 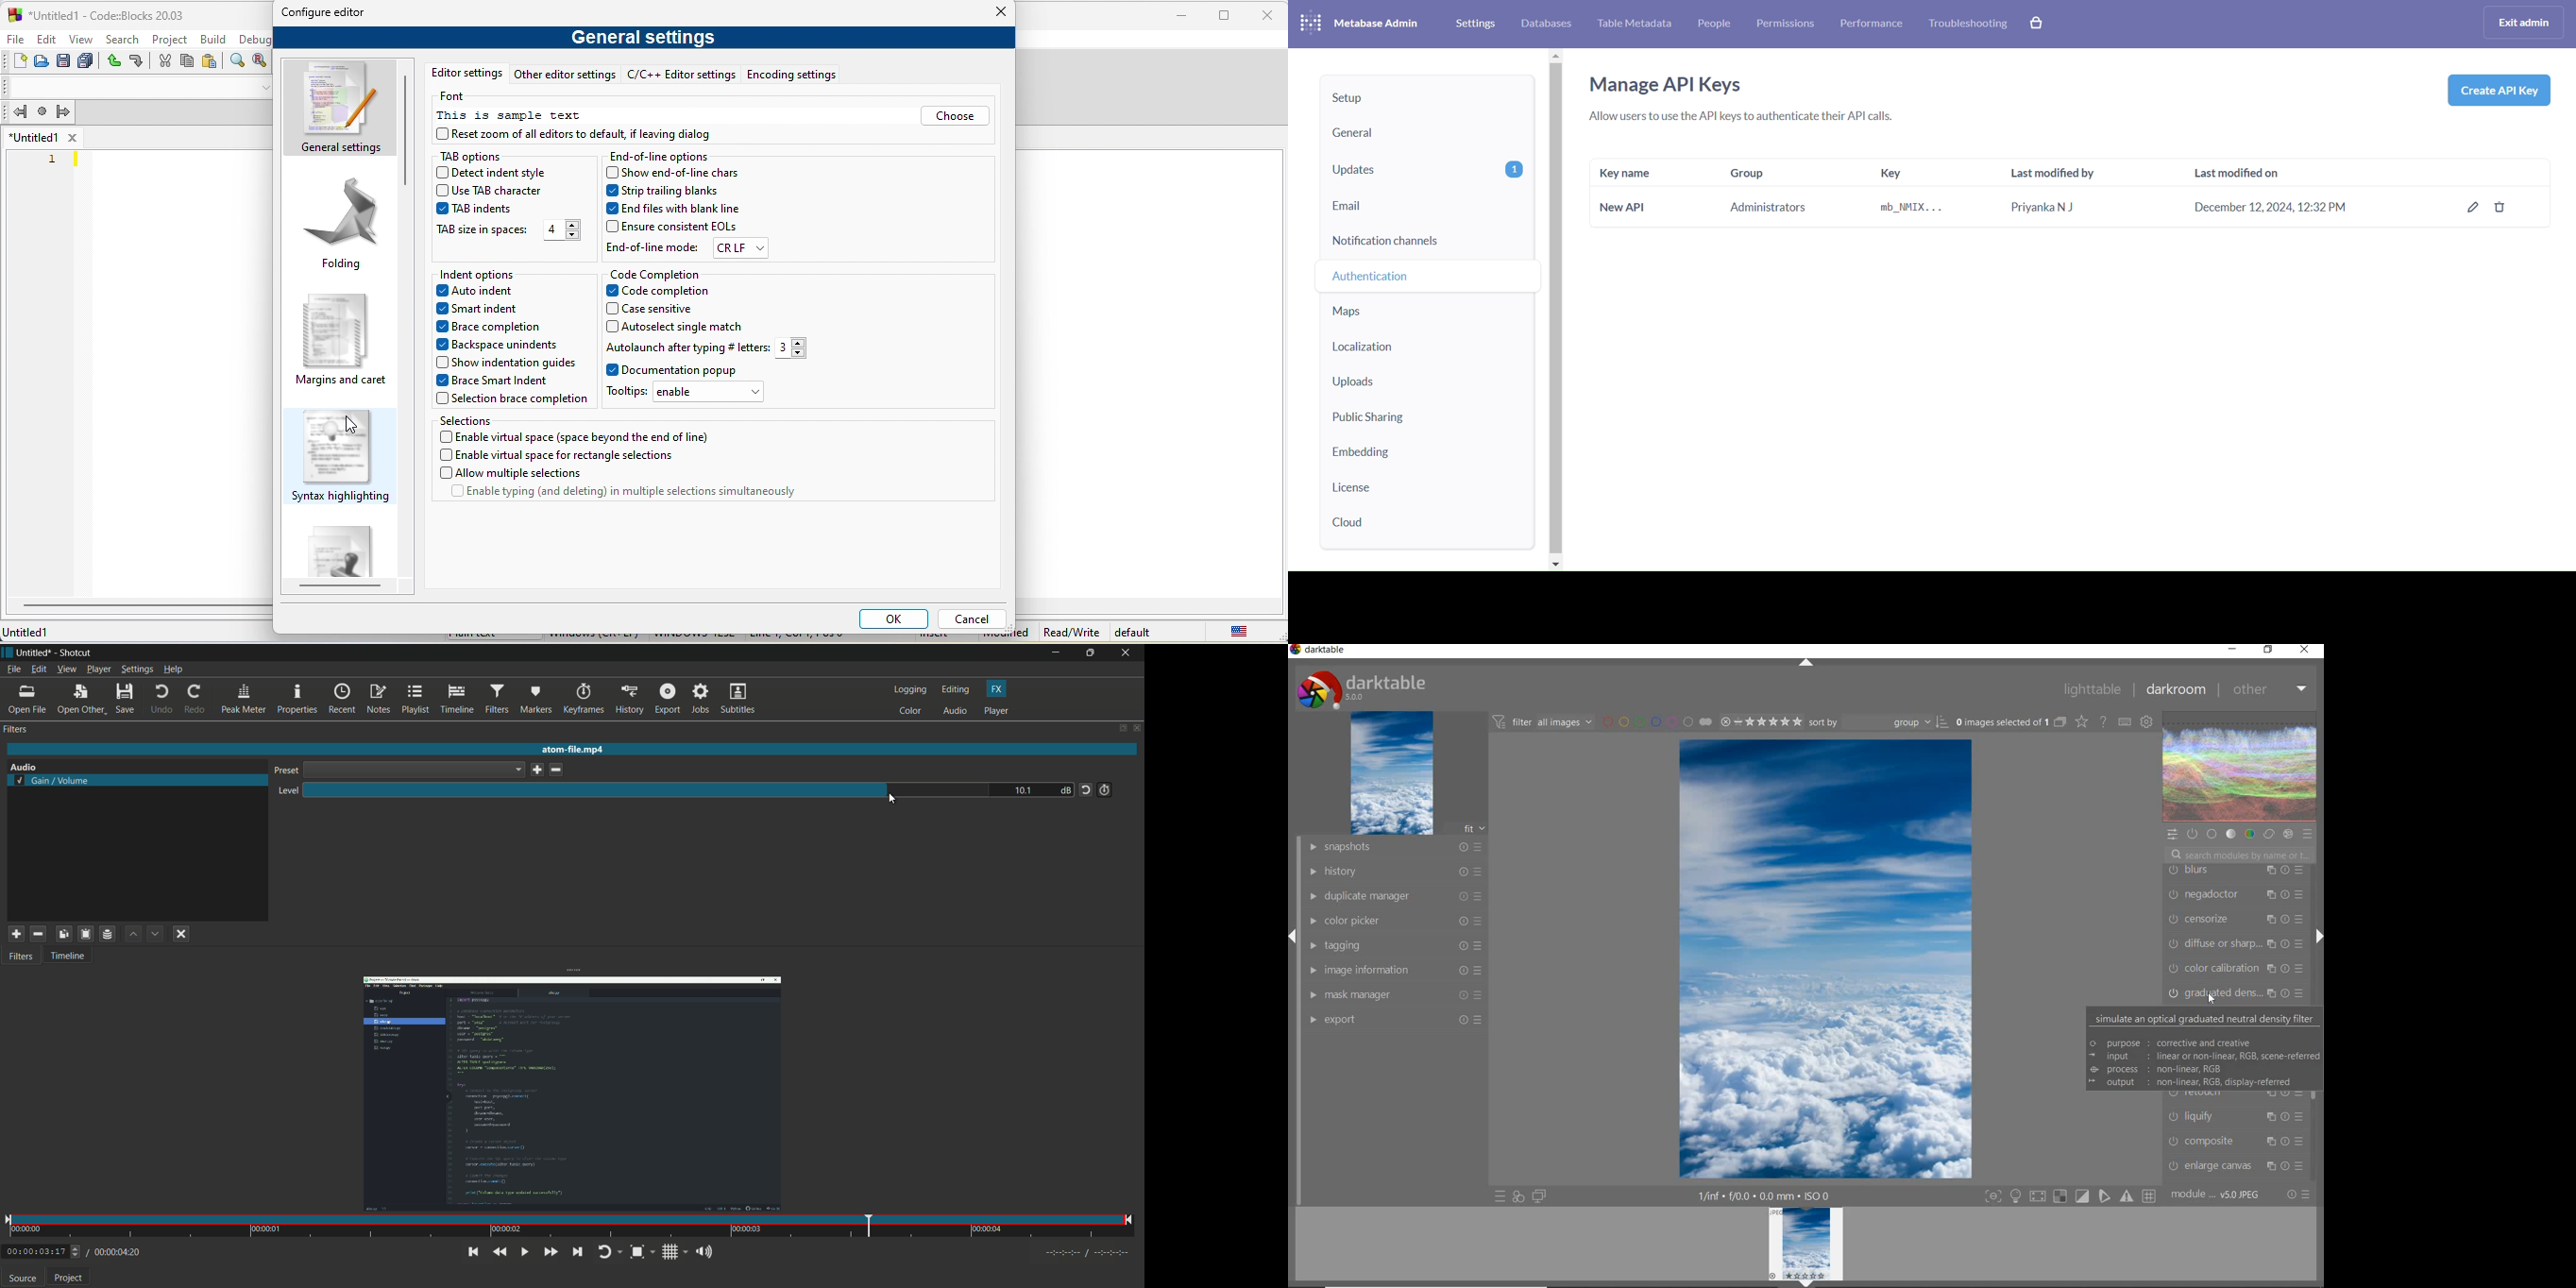 I want to click on purpose : corrective and creative, so click(x=2173, y=1042).